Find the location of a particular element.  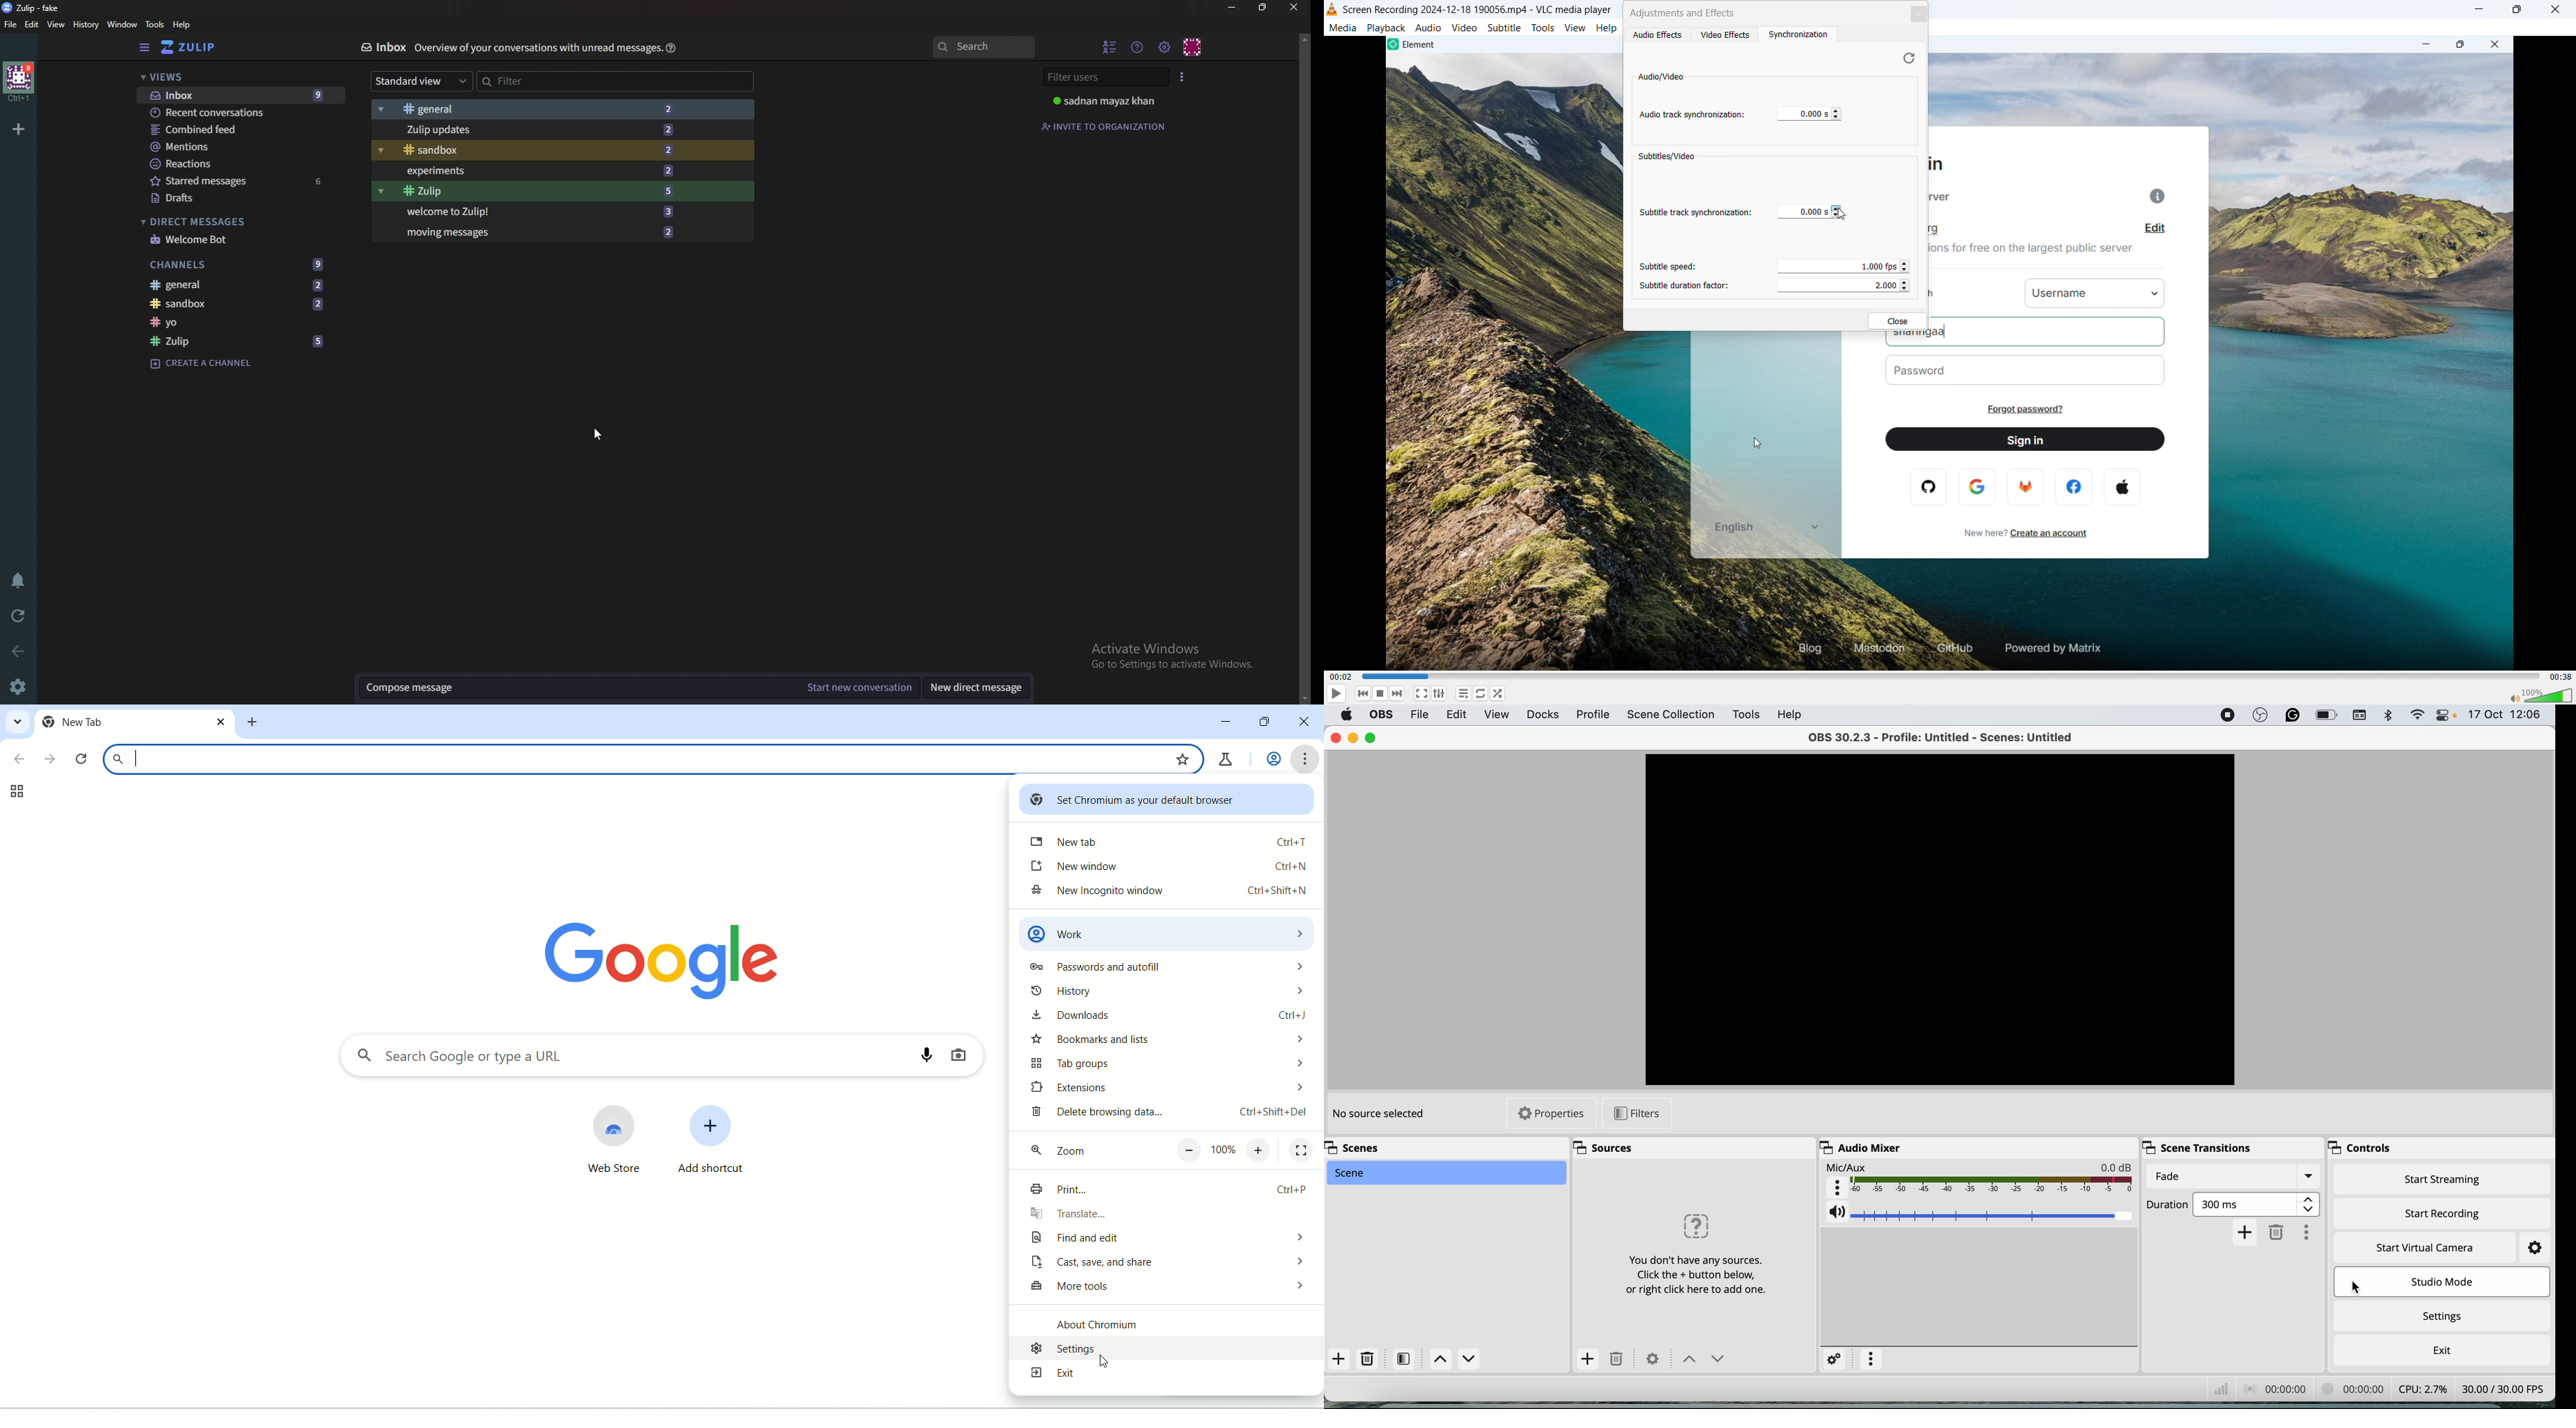

obs is located at coordinates (2262, 715).